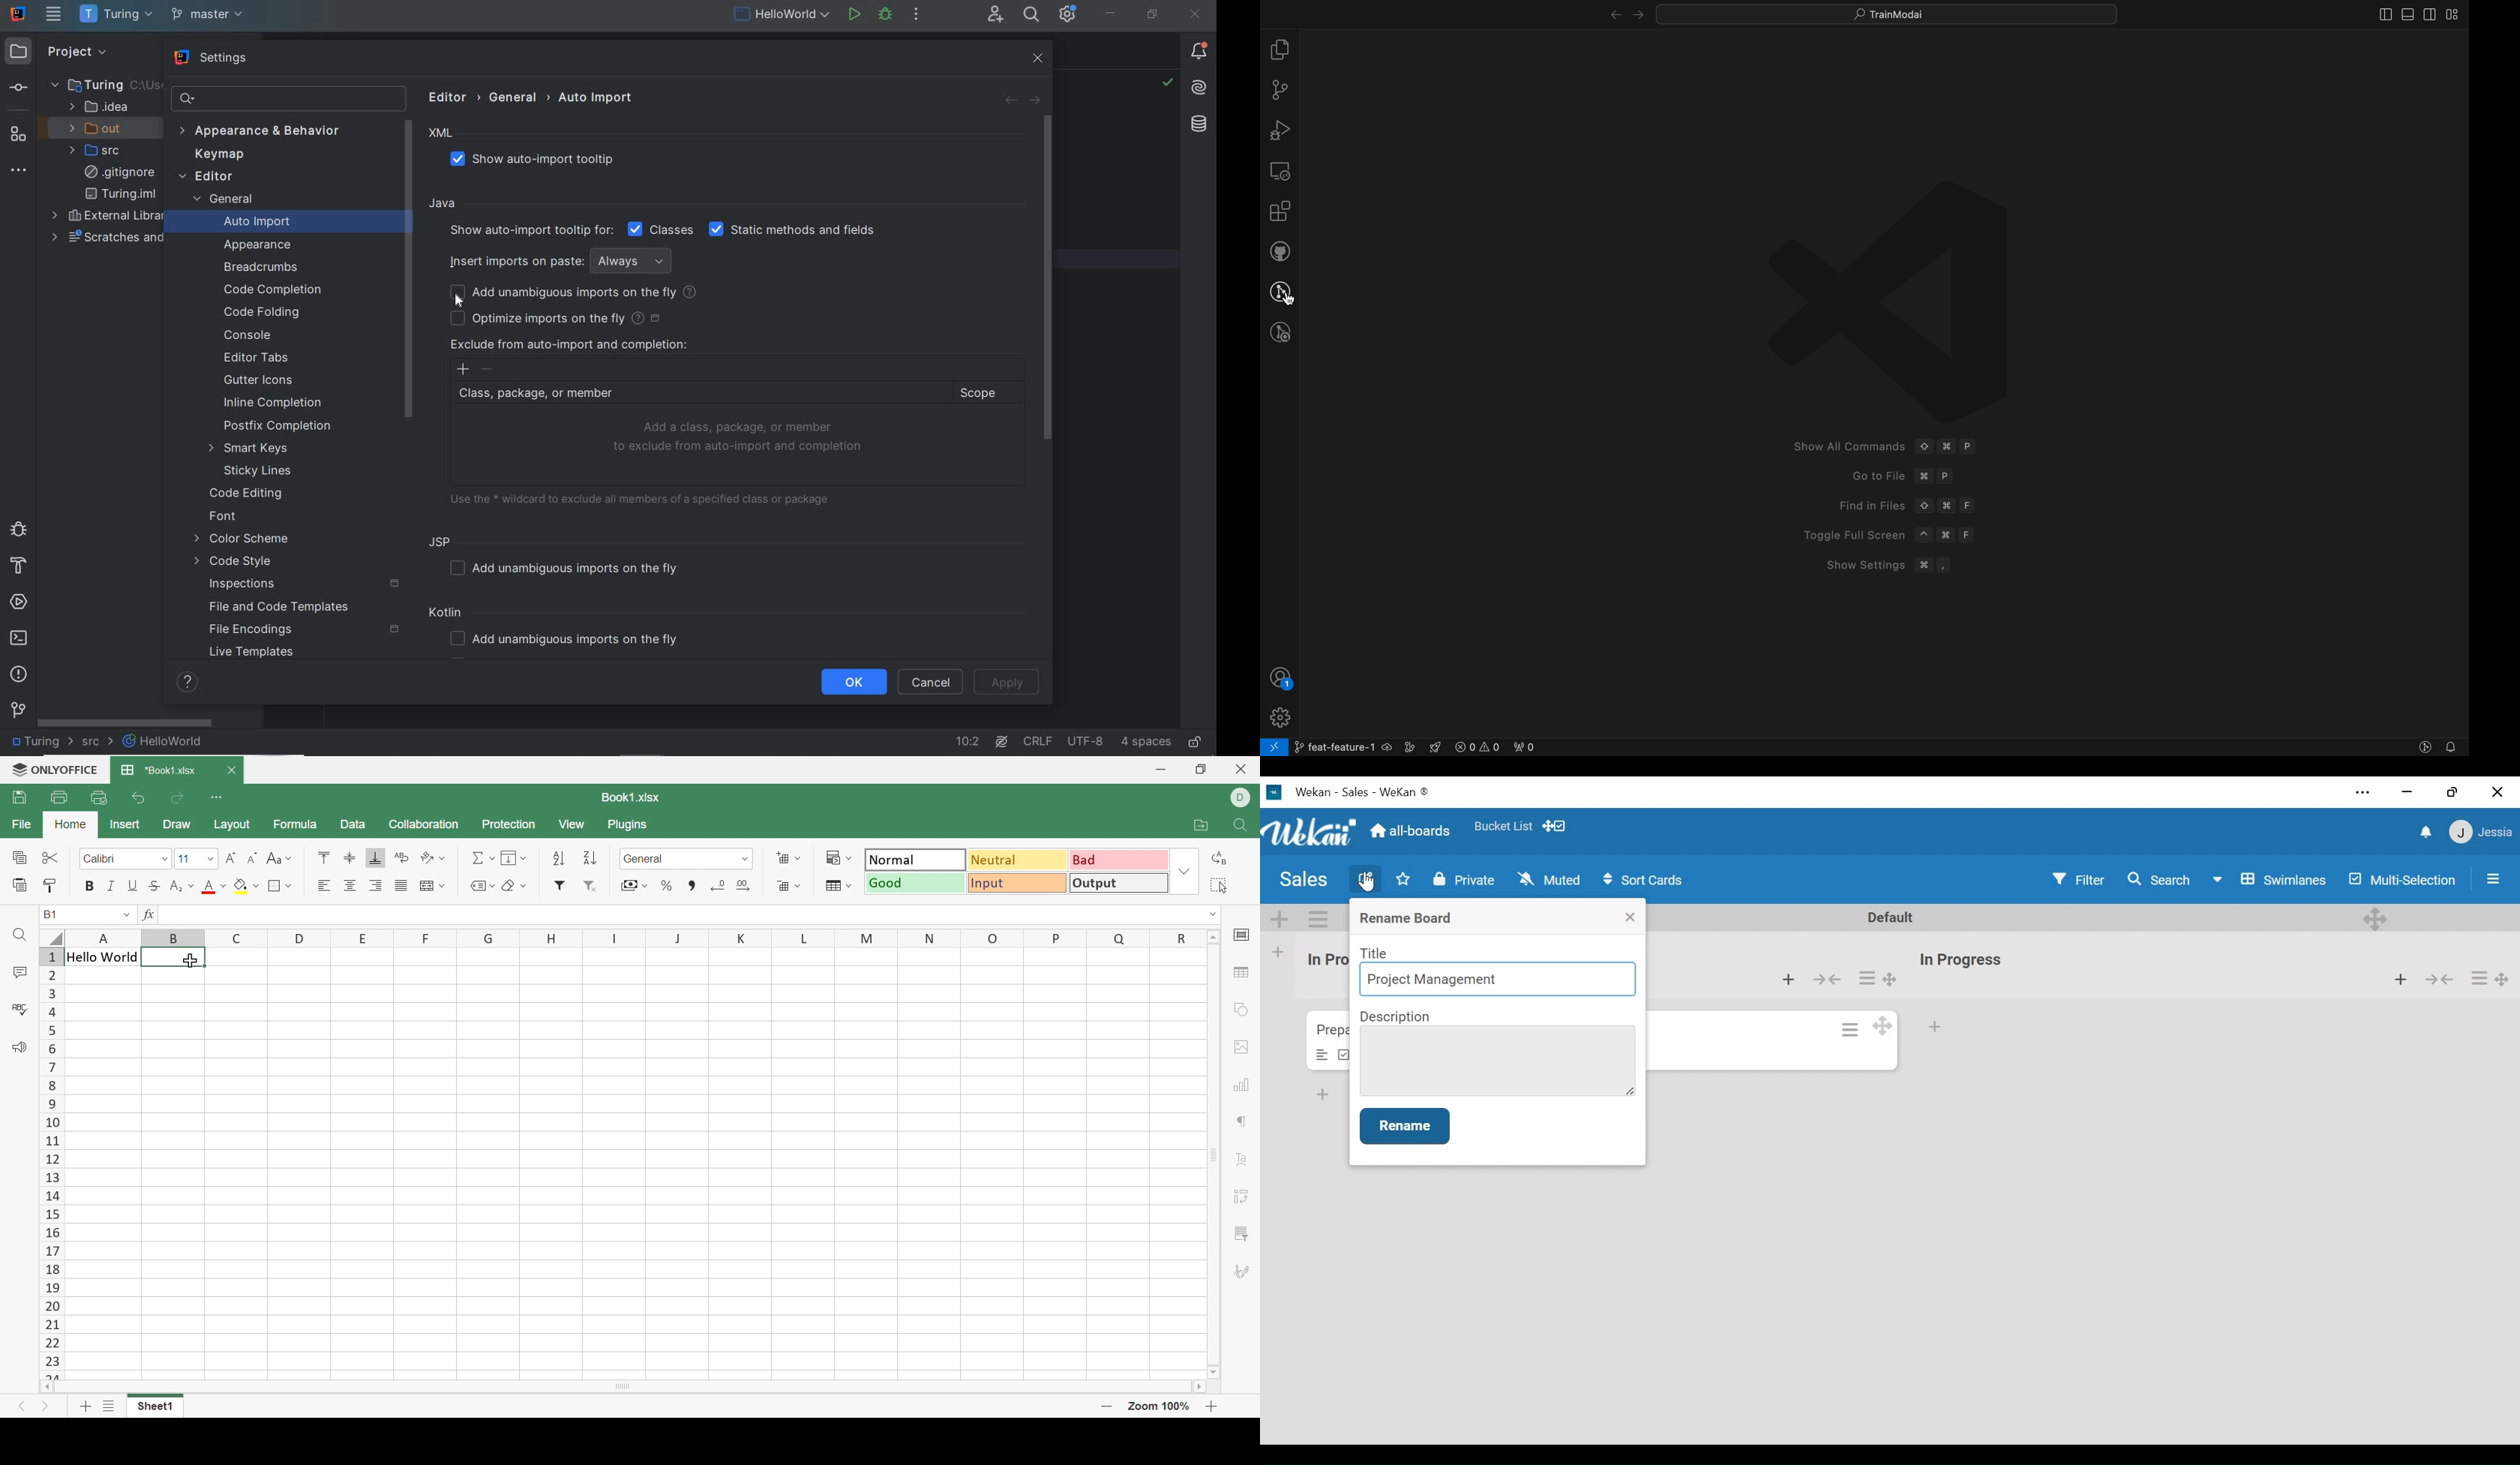  I want to click on Swimlane actions, so click(1316, 919).